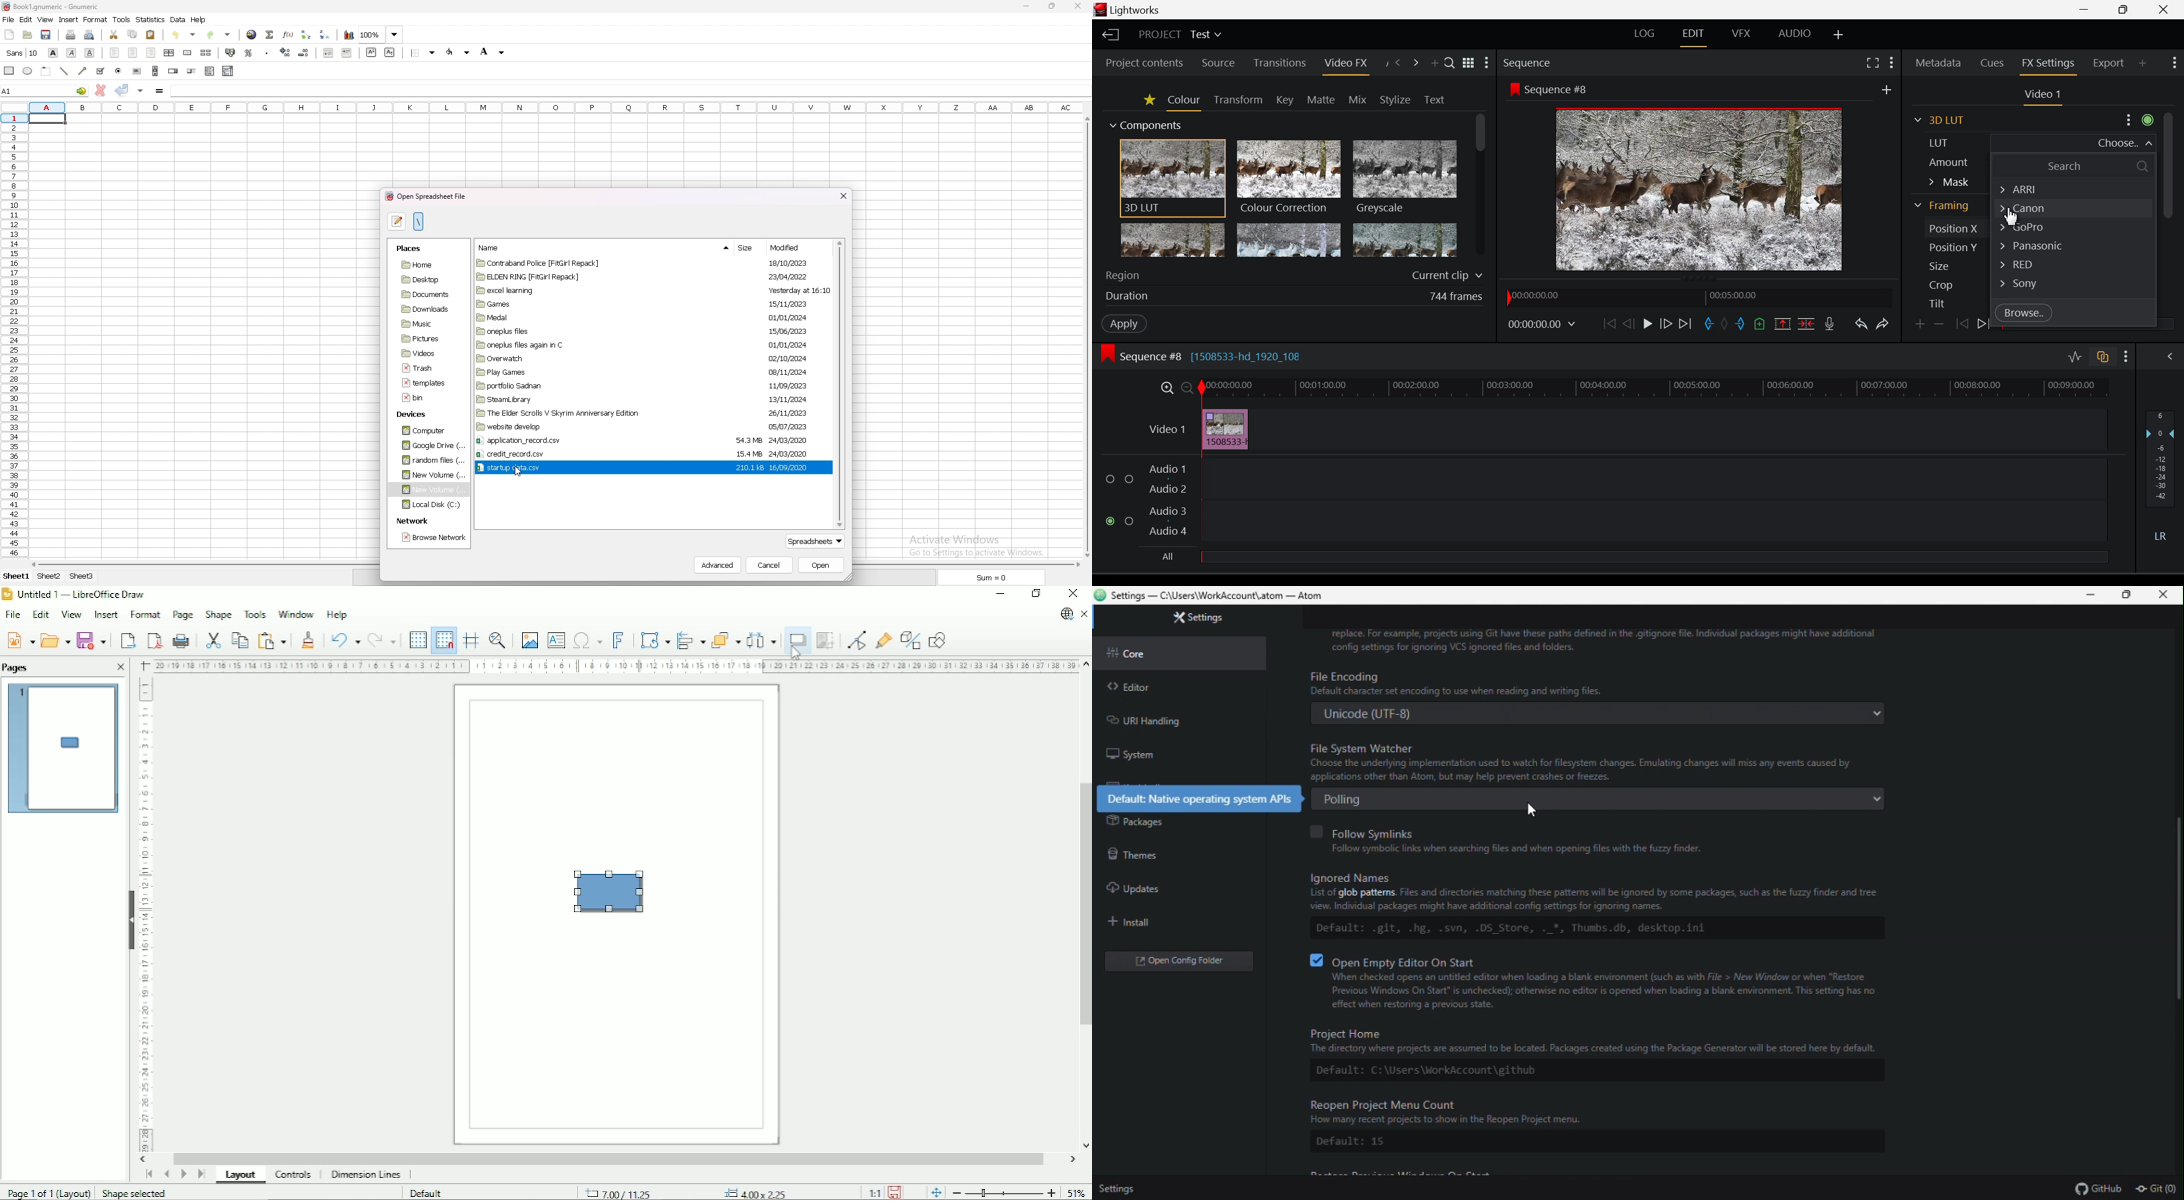  I want to click on split merged cell, so click(206, 53).